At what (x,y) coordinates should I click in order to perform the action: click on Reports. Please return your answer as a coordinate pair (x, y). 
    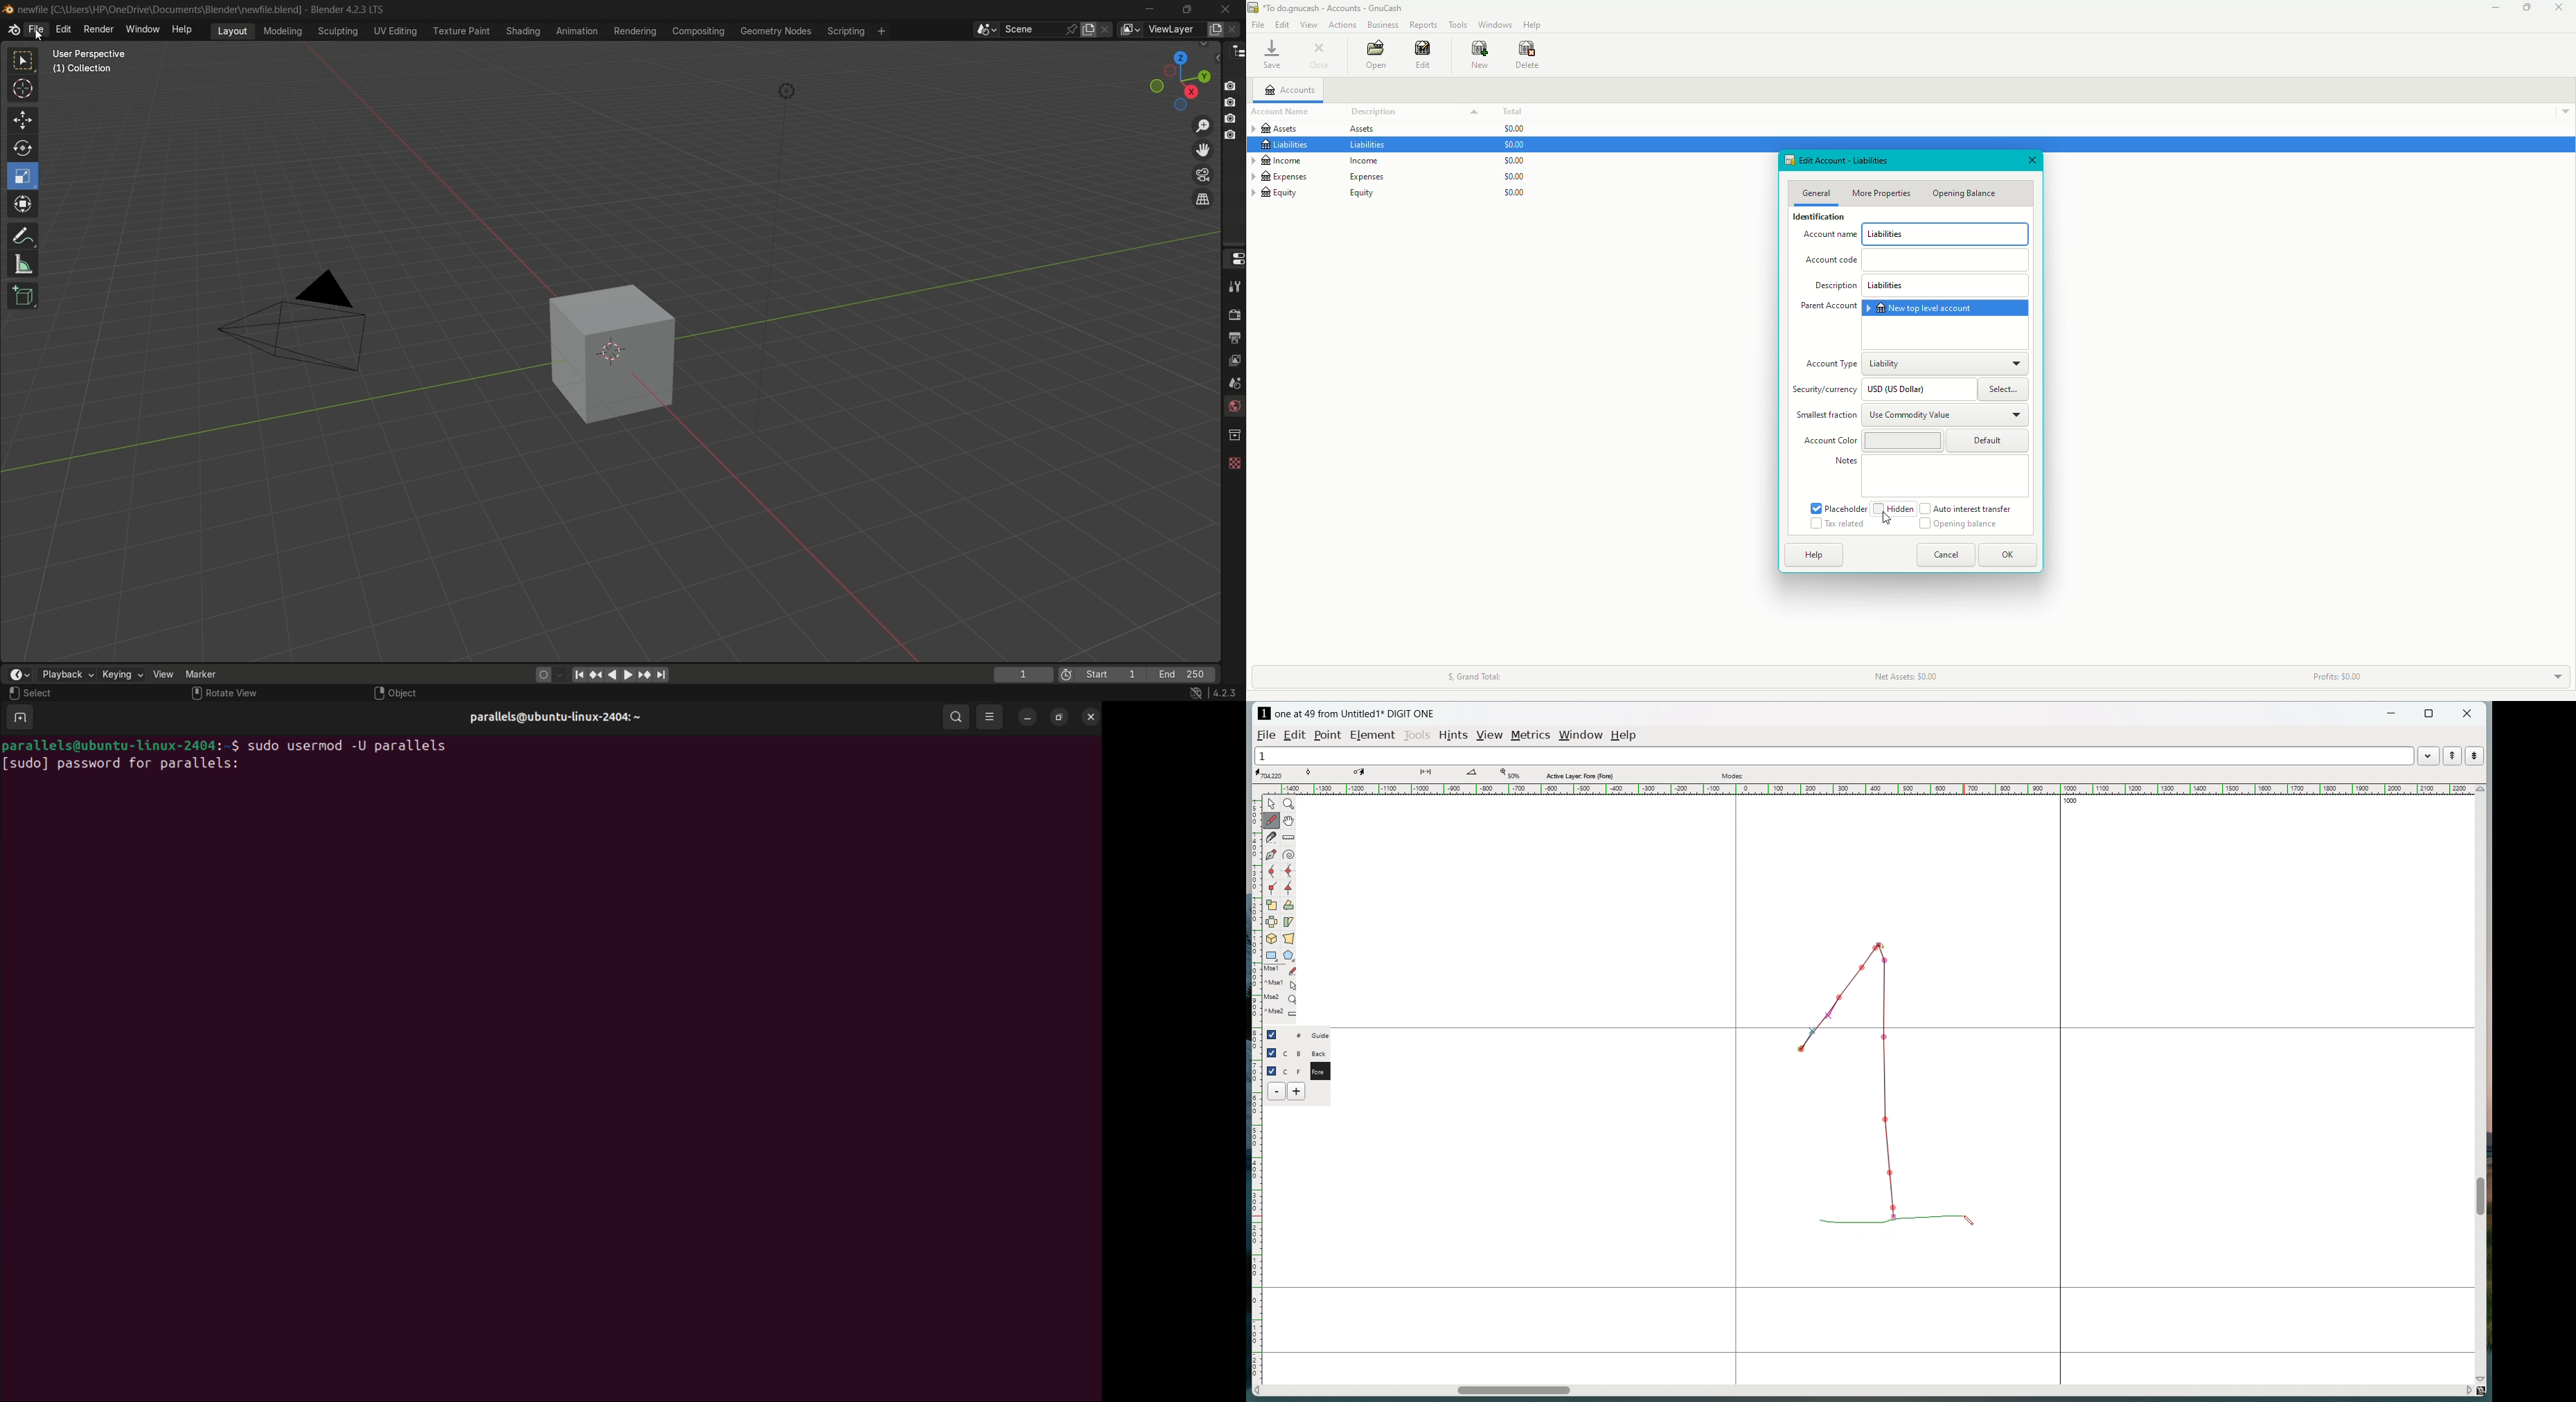
    Looking at the image, I should click on (1423, 25).